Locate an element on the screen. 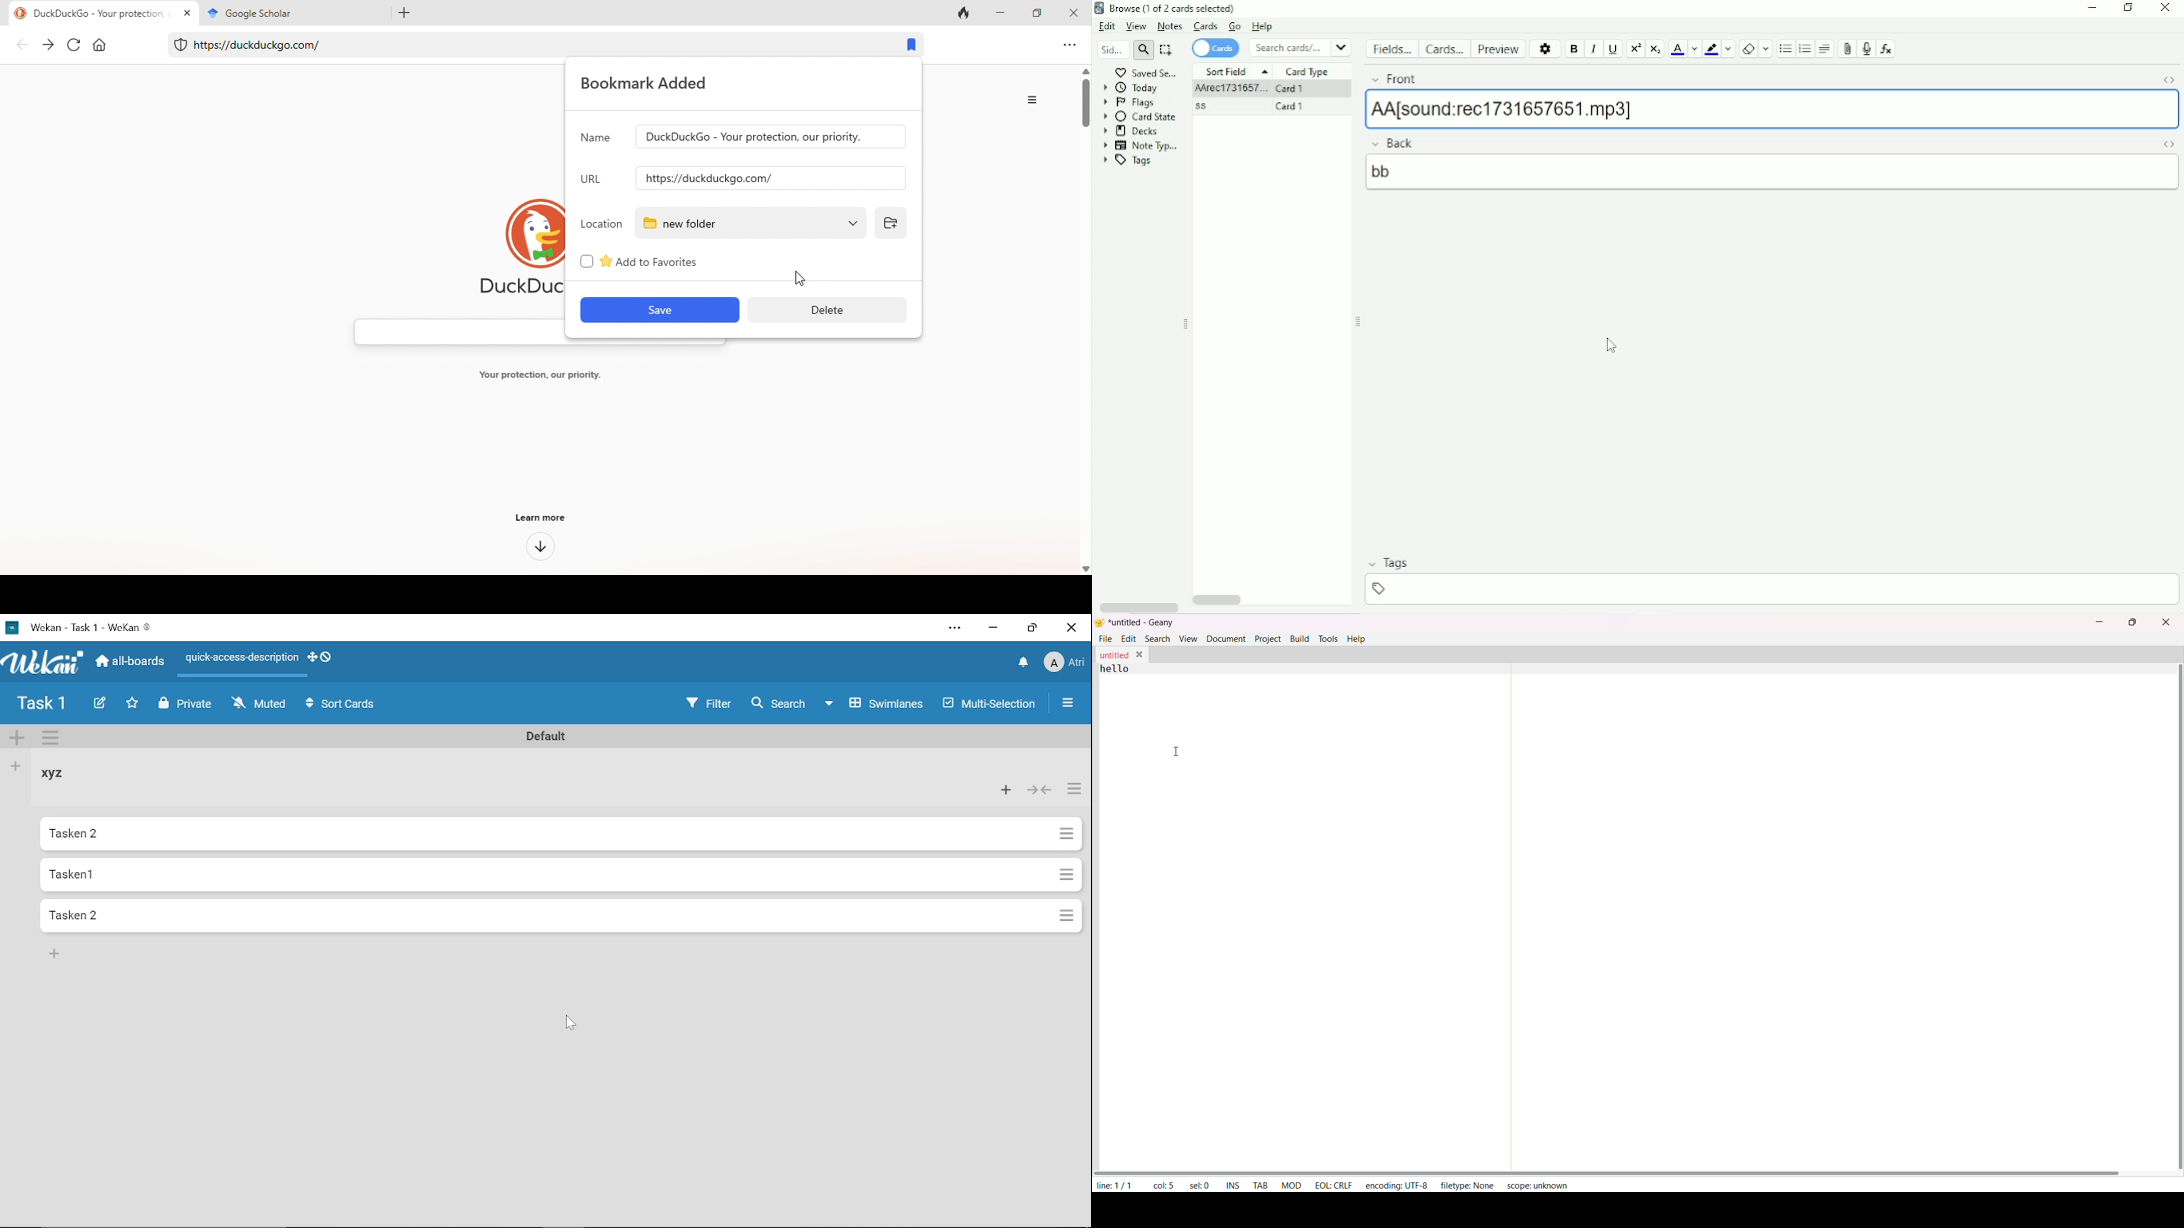  Close is located at coordinates (2166, 7).